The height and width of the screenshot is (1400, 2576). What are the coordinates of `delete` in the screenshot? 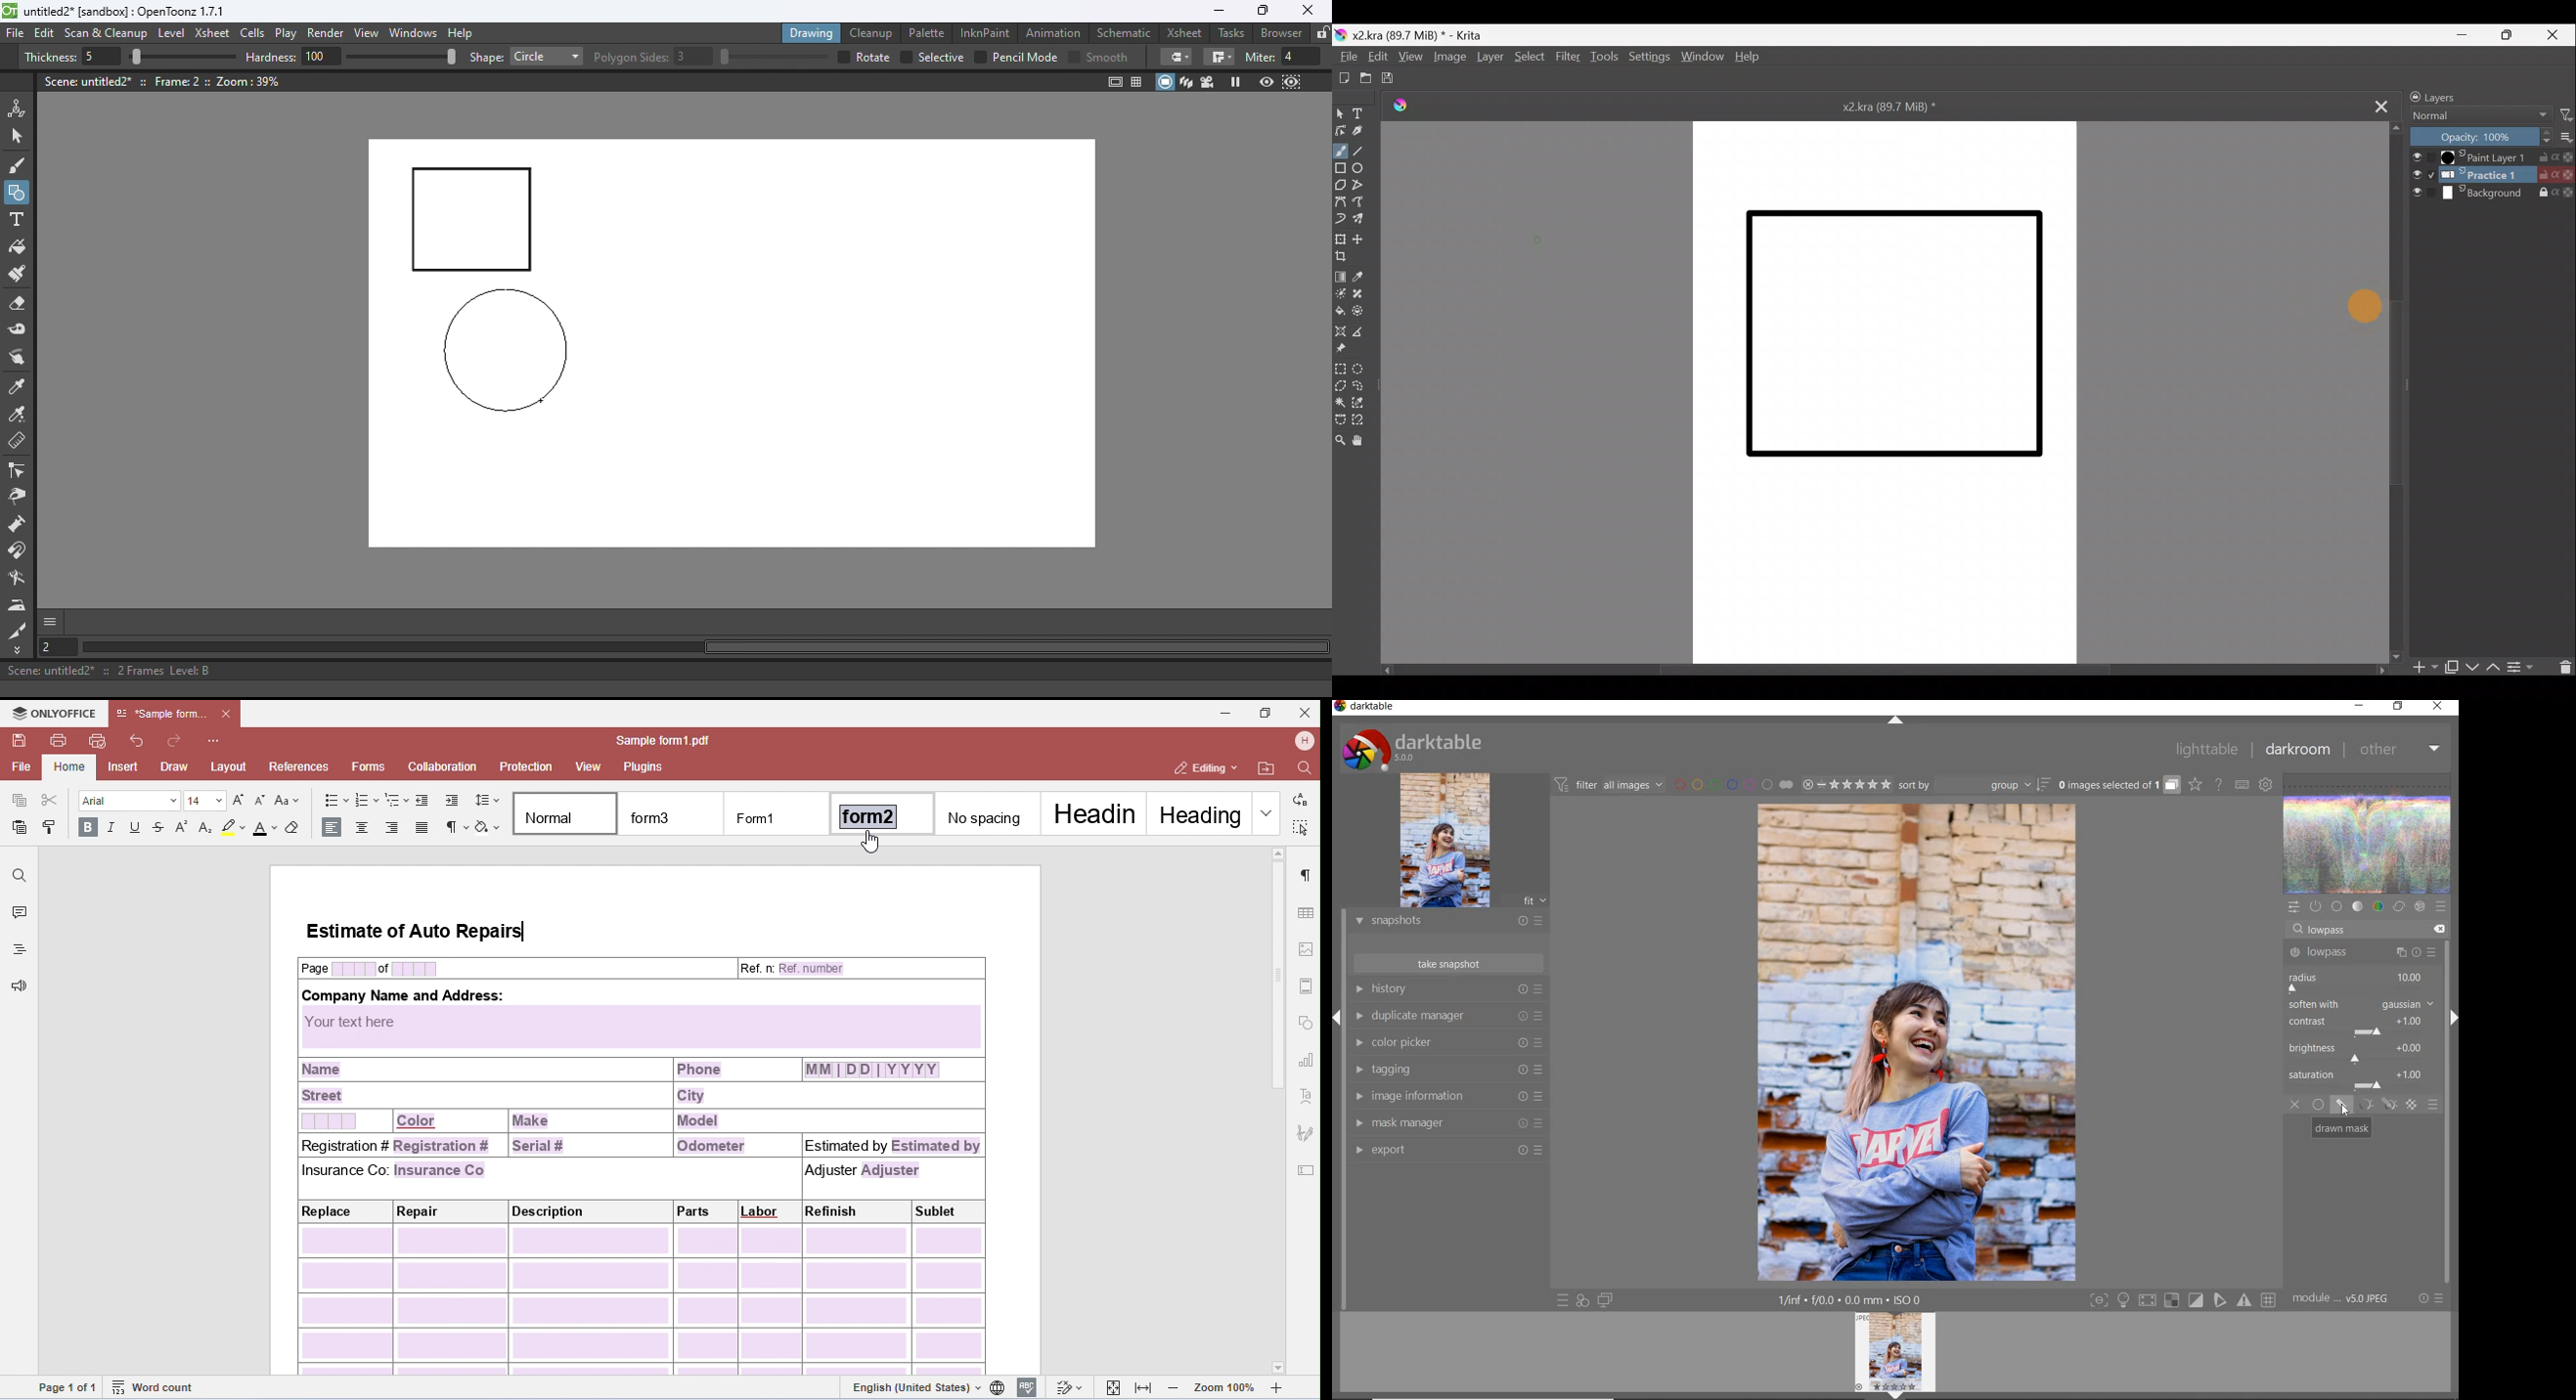 It's located at (2437, 928).